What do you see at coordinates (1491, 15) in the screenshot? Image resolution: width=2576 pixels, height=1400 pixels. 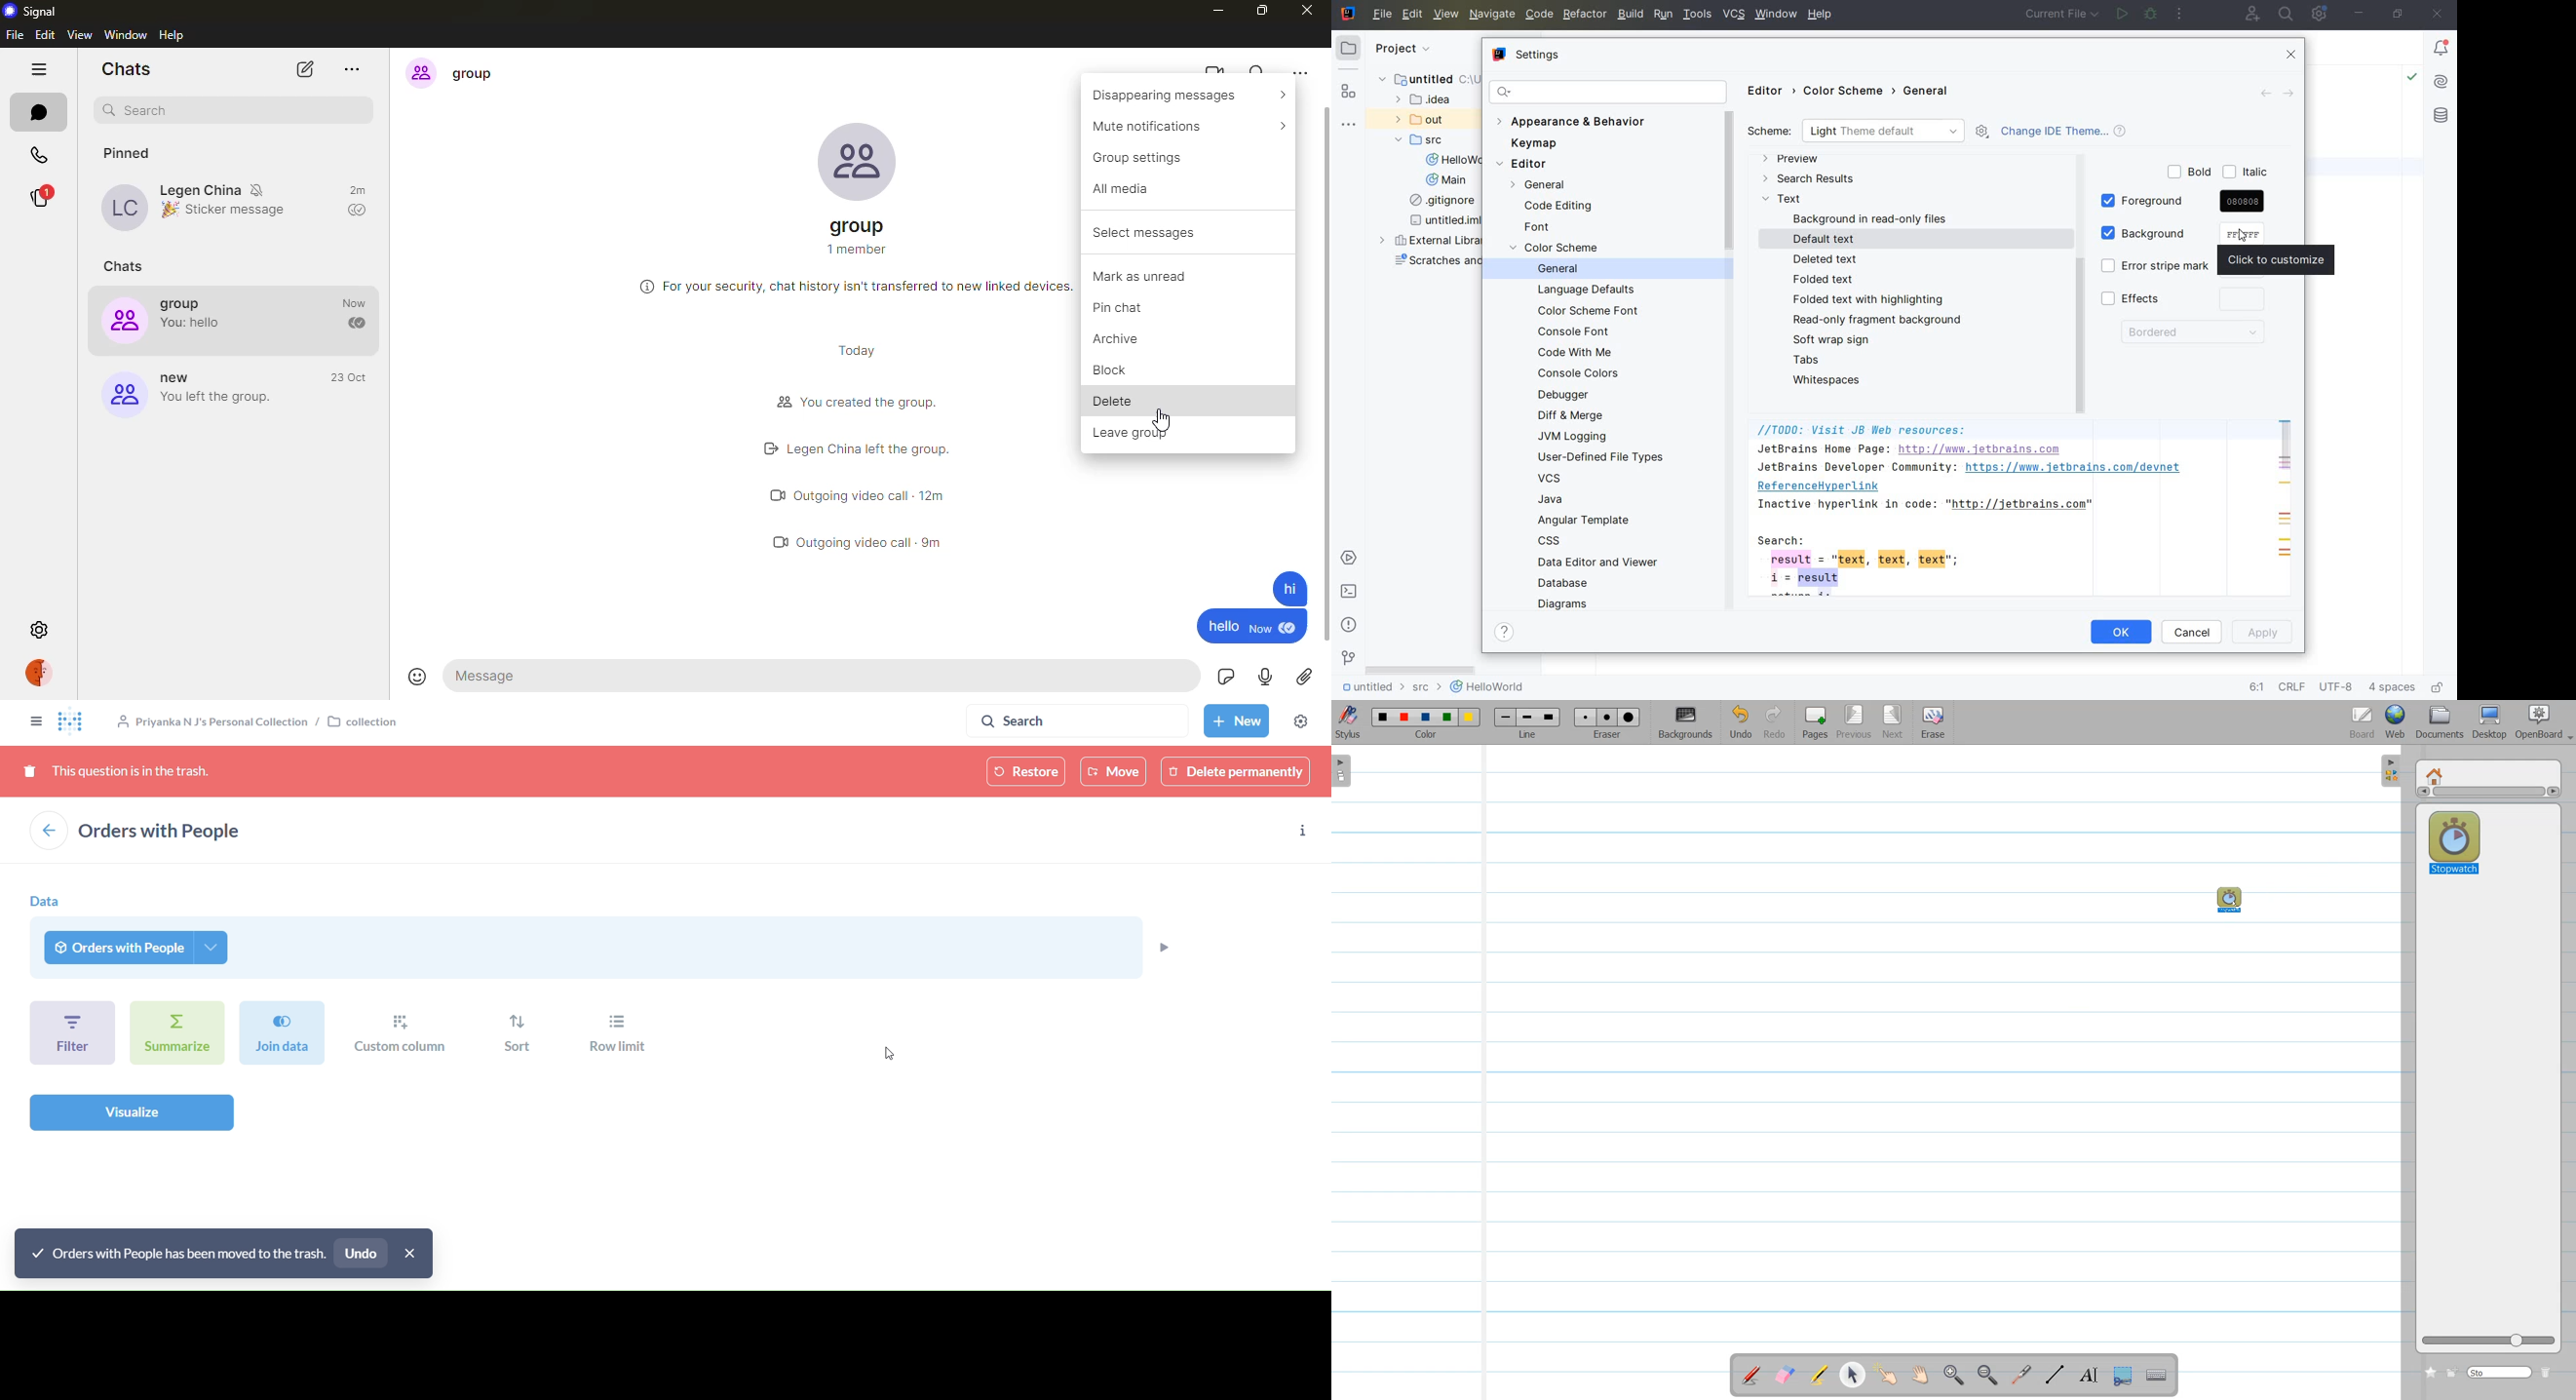 I see `NAVIGATE` at bounding box center [1491, 15].